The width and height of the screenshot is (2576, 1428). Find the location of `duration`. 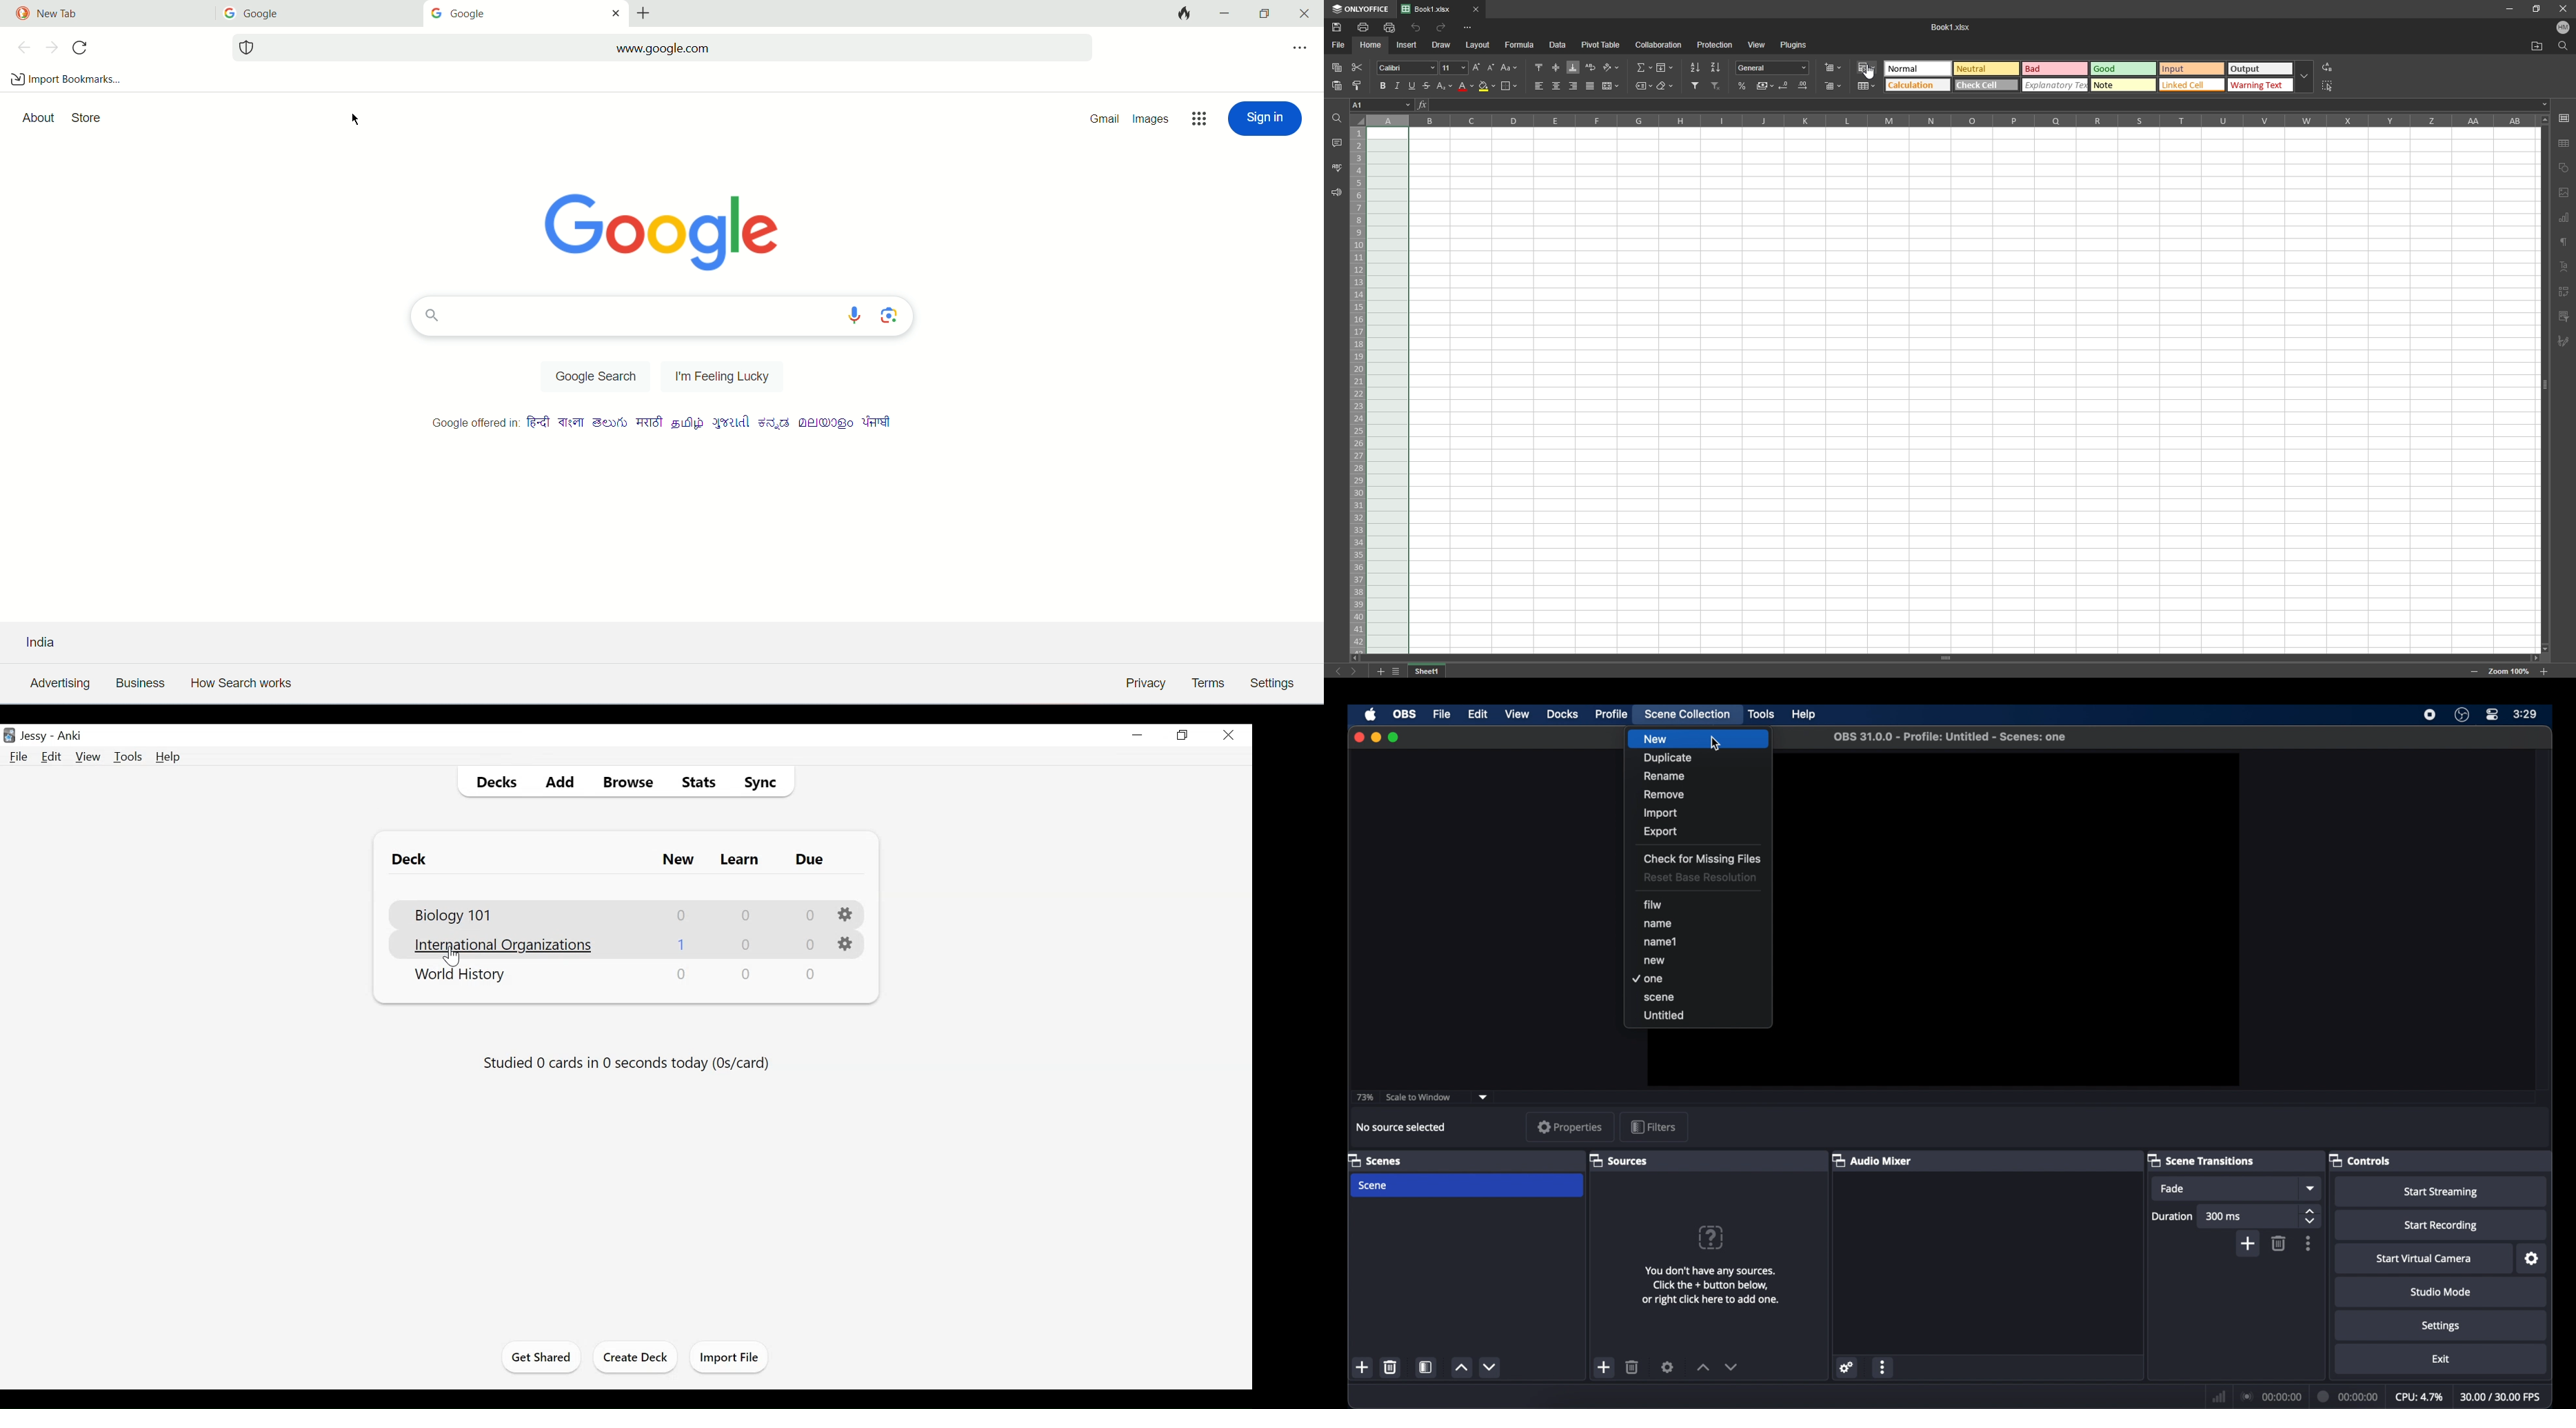

duration is located at coordinates (2173, 1216).